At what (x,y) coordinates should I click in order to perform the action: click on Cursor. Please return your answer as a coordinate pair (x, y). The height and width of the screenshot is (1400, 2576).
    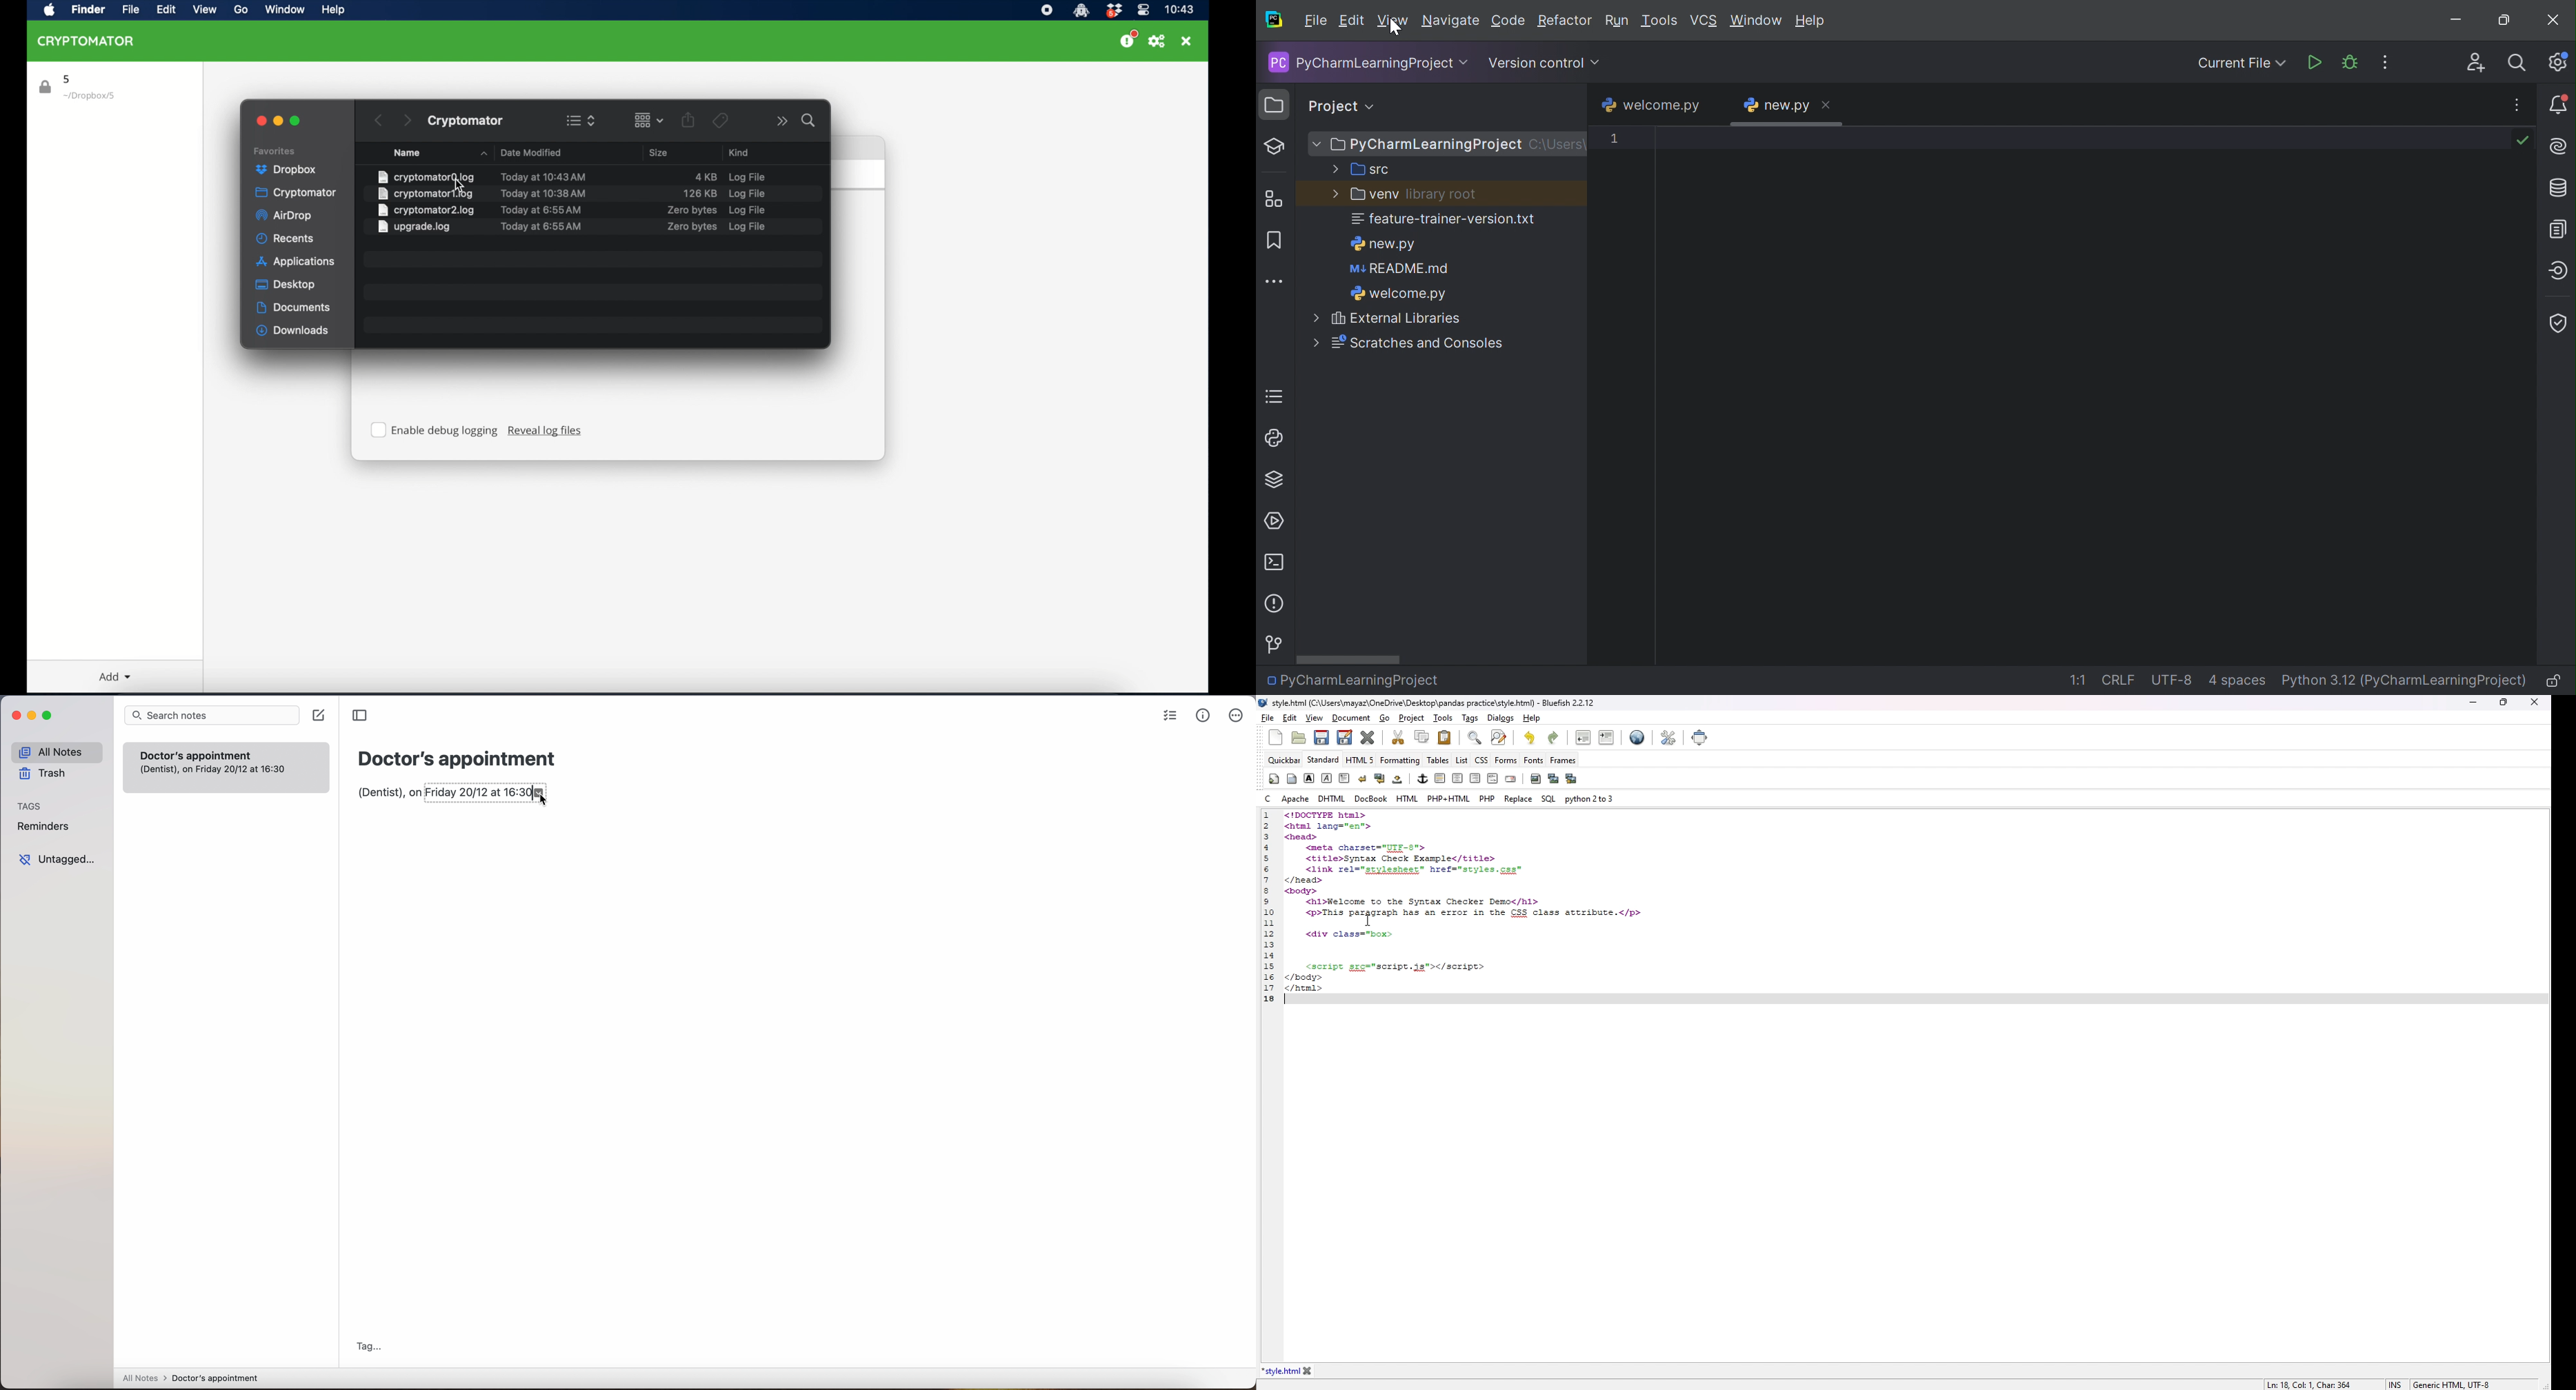
    Looking at the image, I should click on (548, 807).